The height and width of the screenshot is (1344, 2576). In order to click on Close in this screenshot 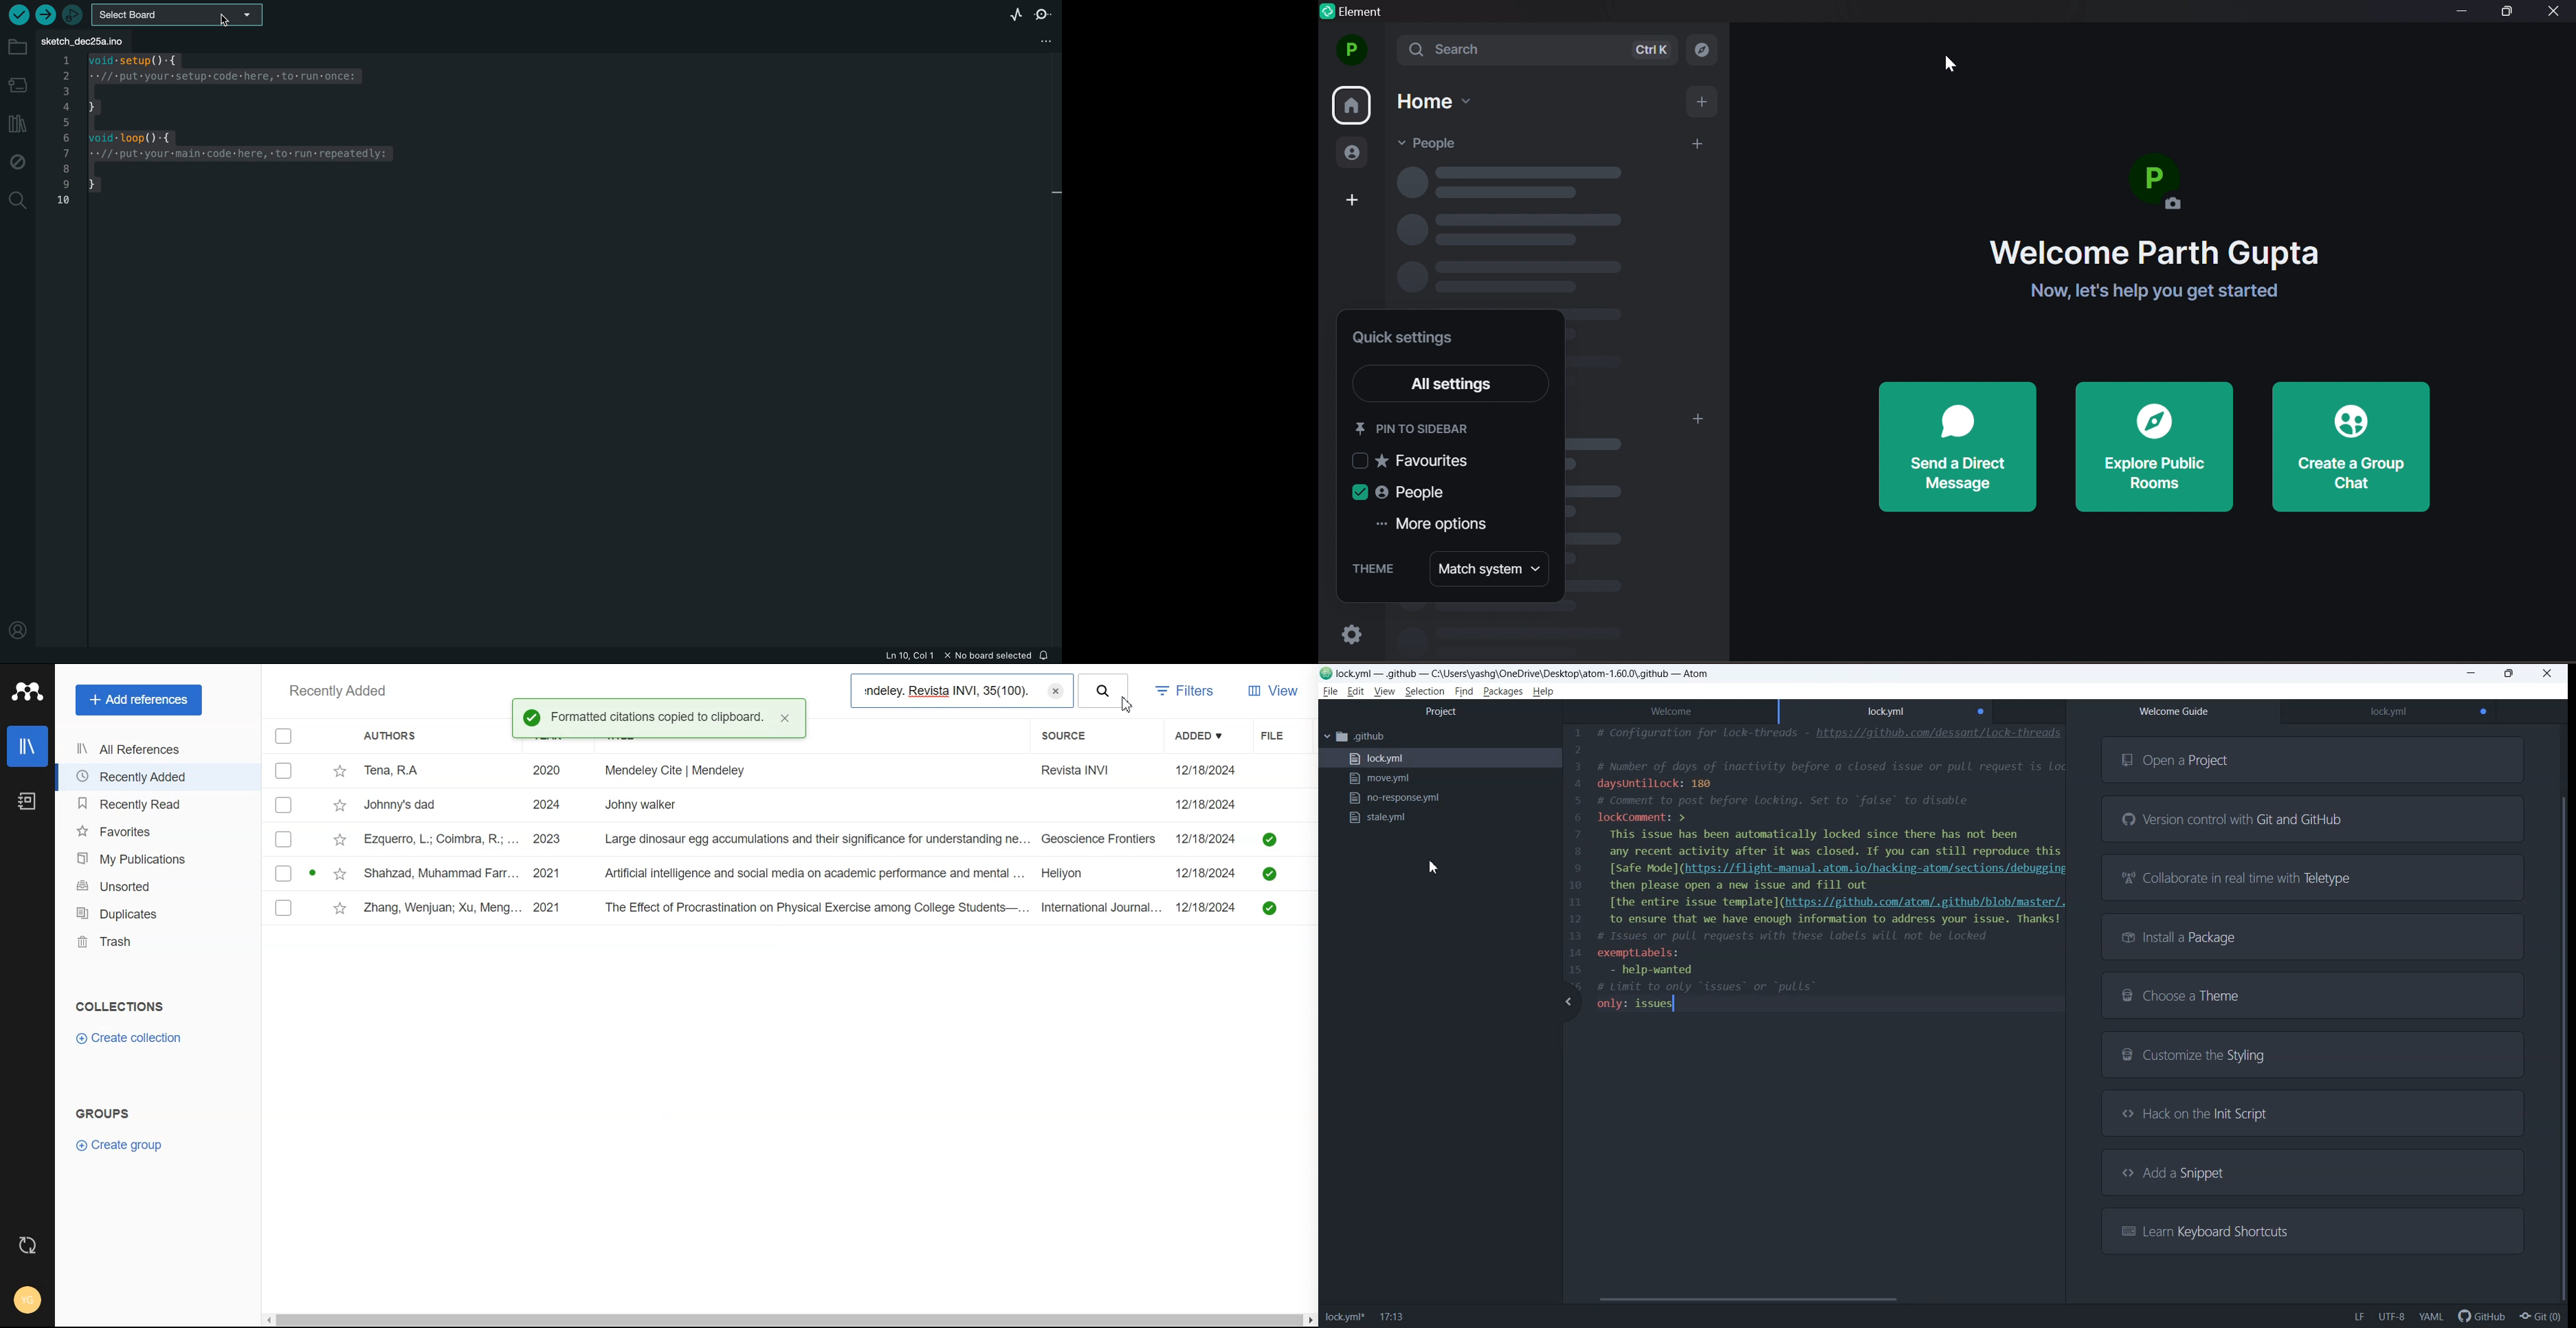, I will do `click(2548, 673)`.